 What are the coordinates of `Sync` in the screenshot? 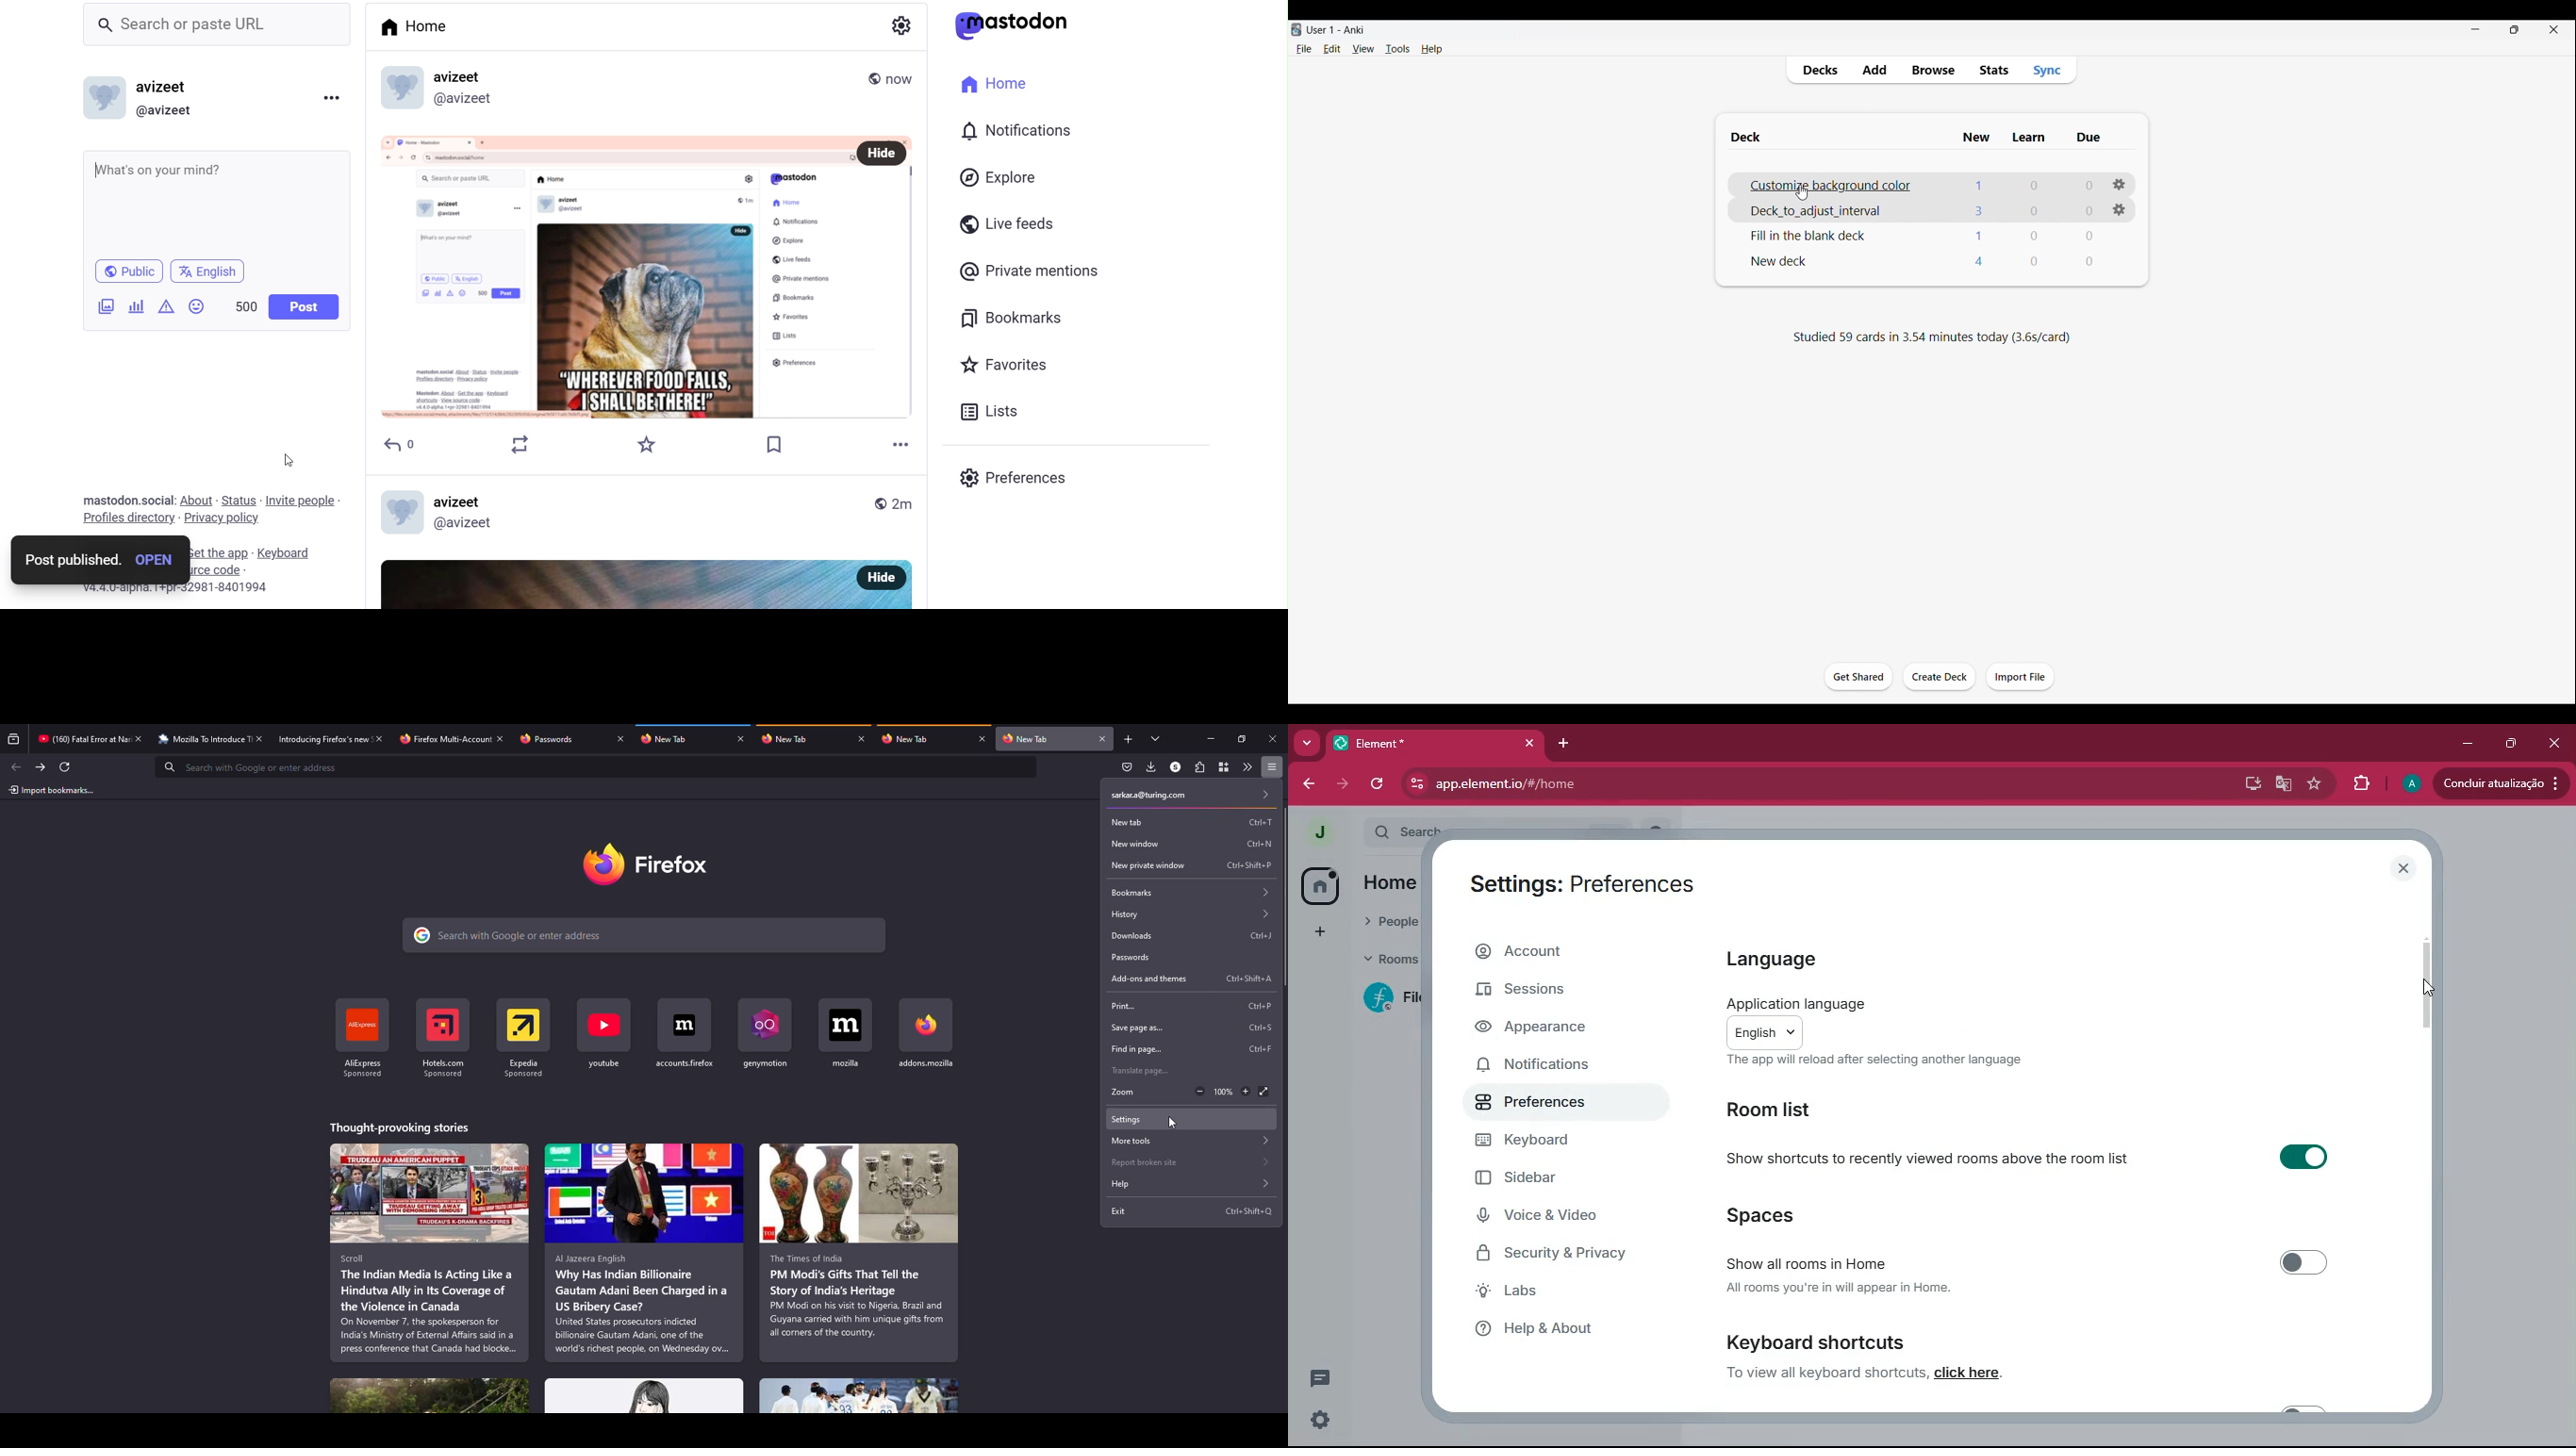 It's located at (2047, 70).